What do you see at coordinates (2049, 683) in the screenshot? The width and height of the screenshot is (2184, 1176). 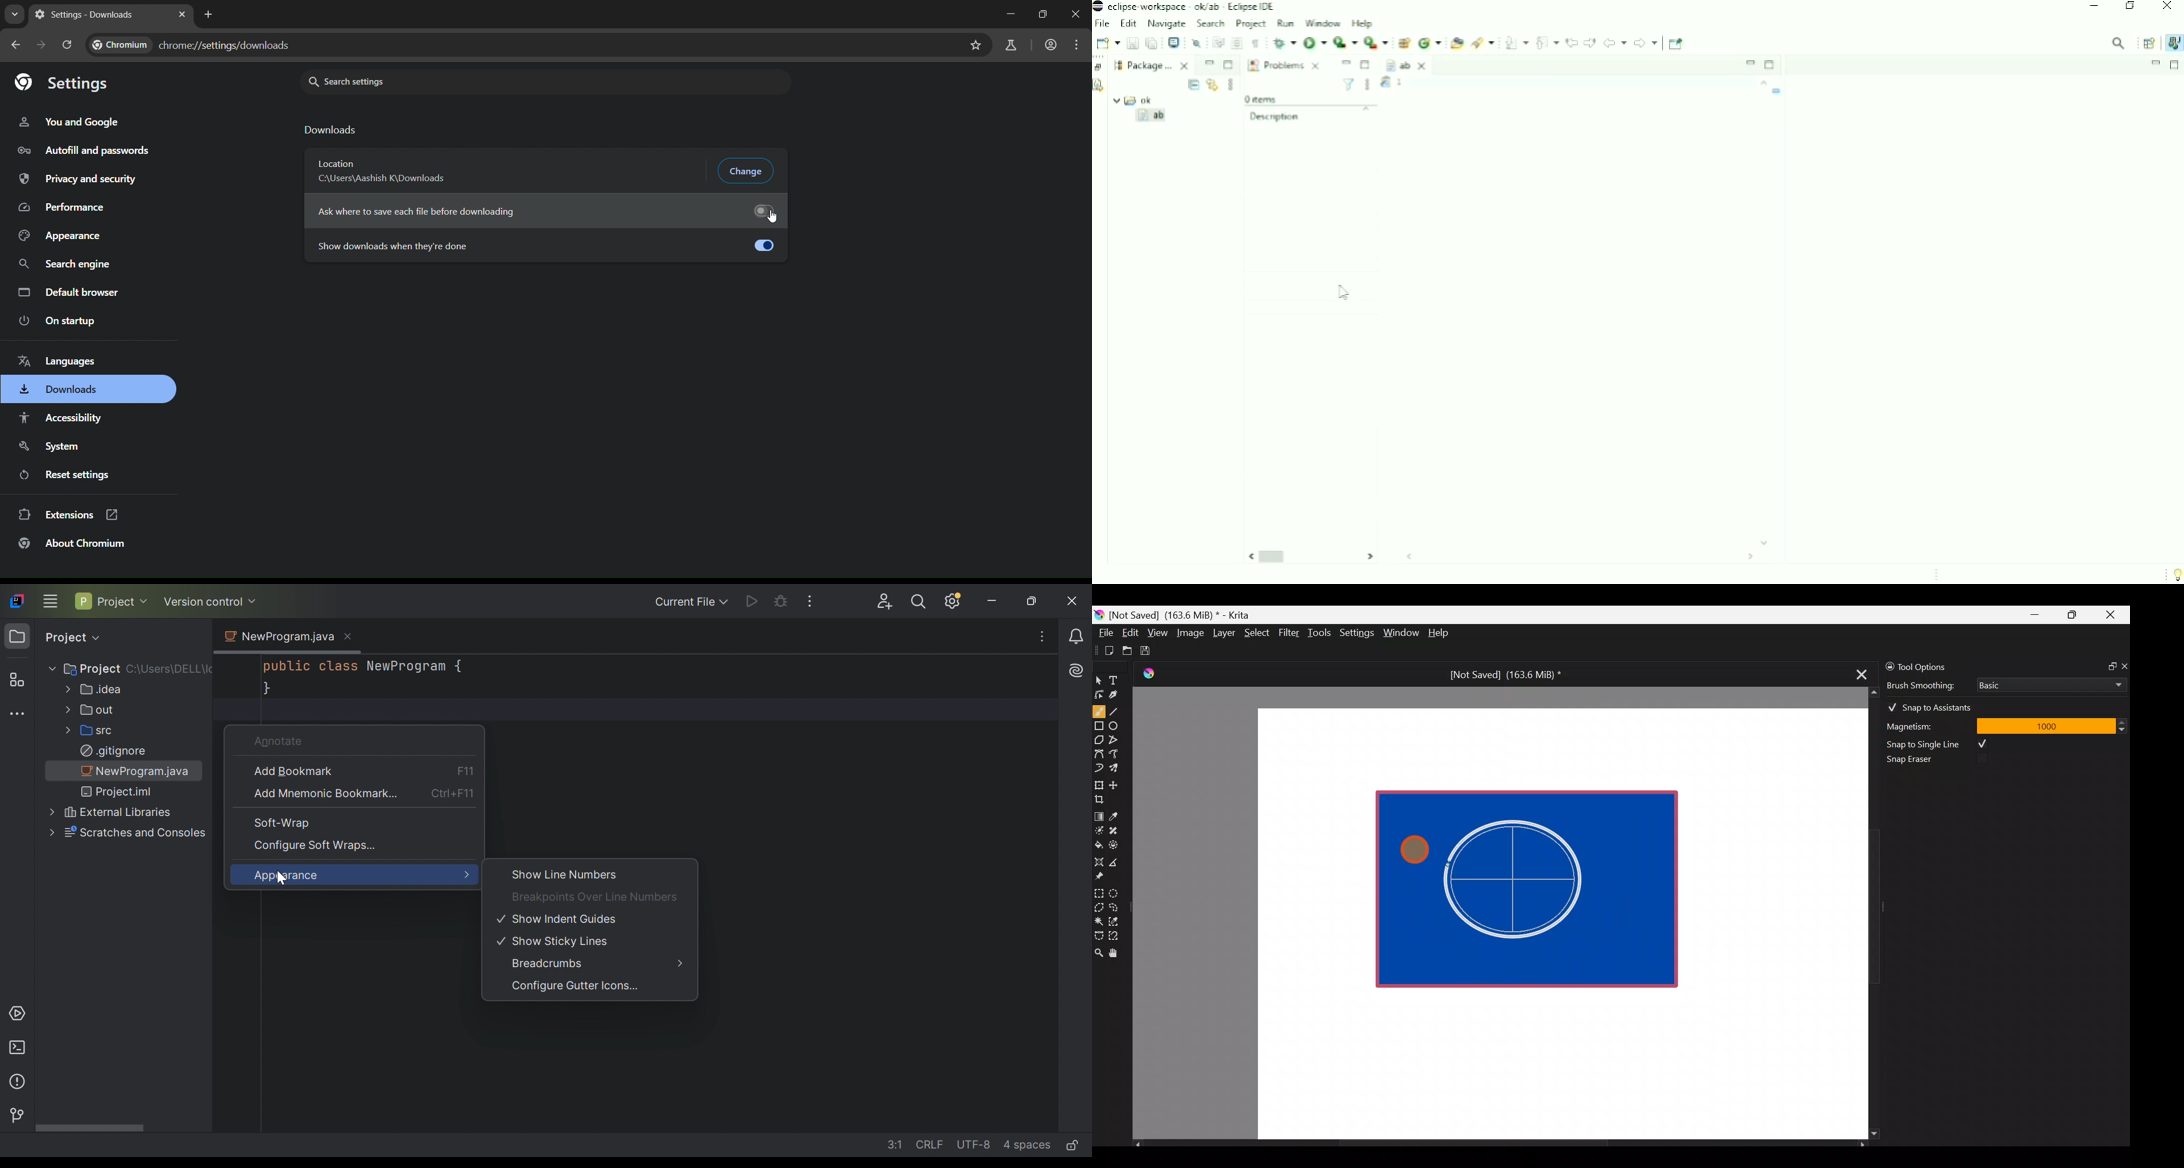 I see `Basic` at bounding box center [2049, 683].